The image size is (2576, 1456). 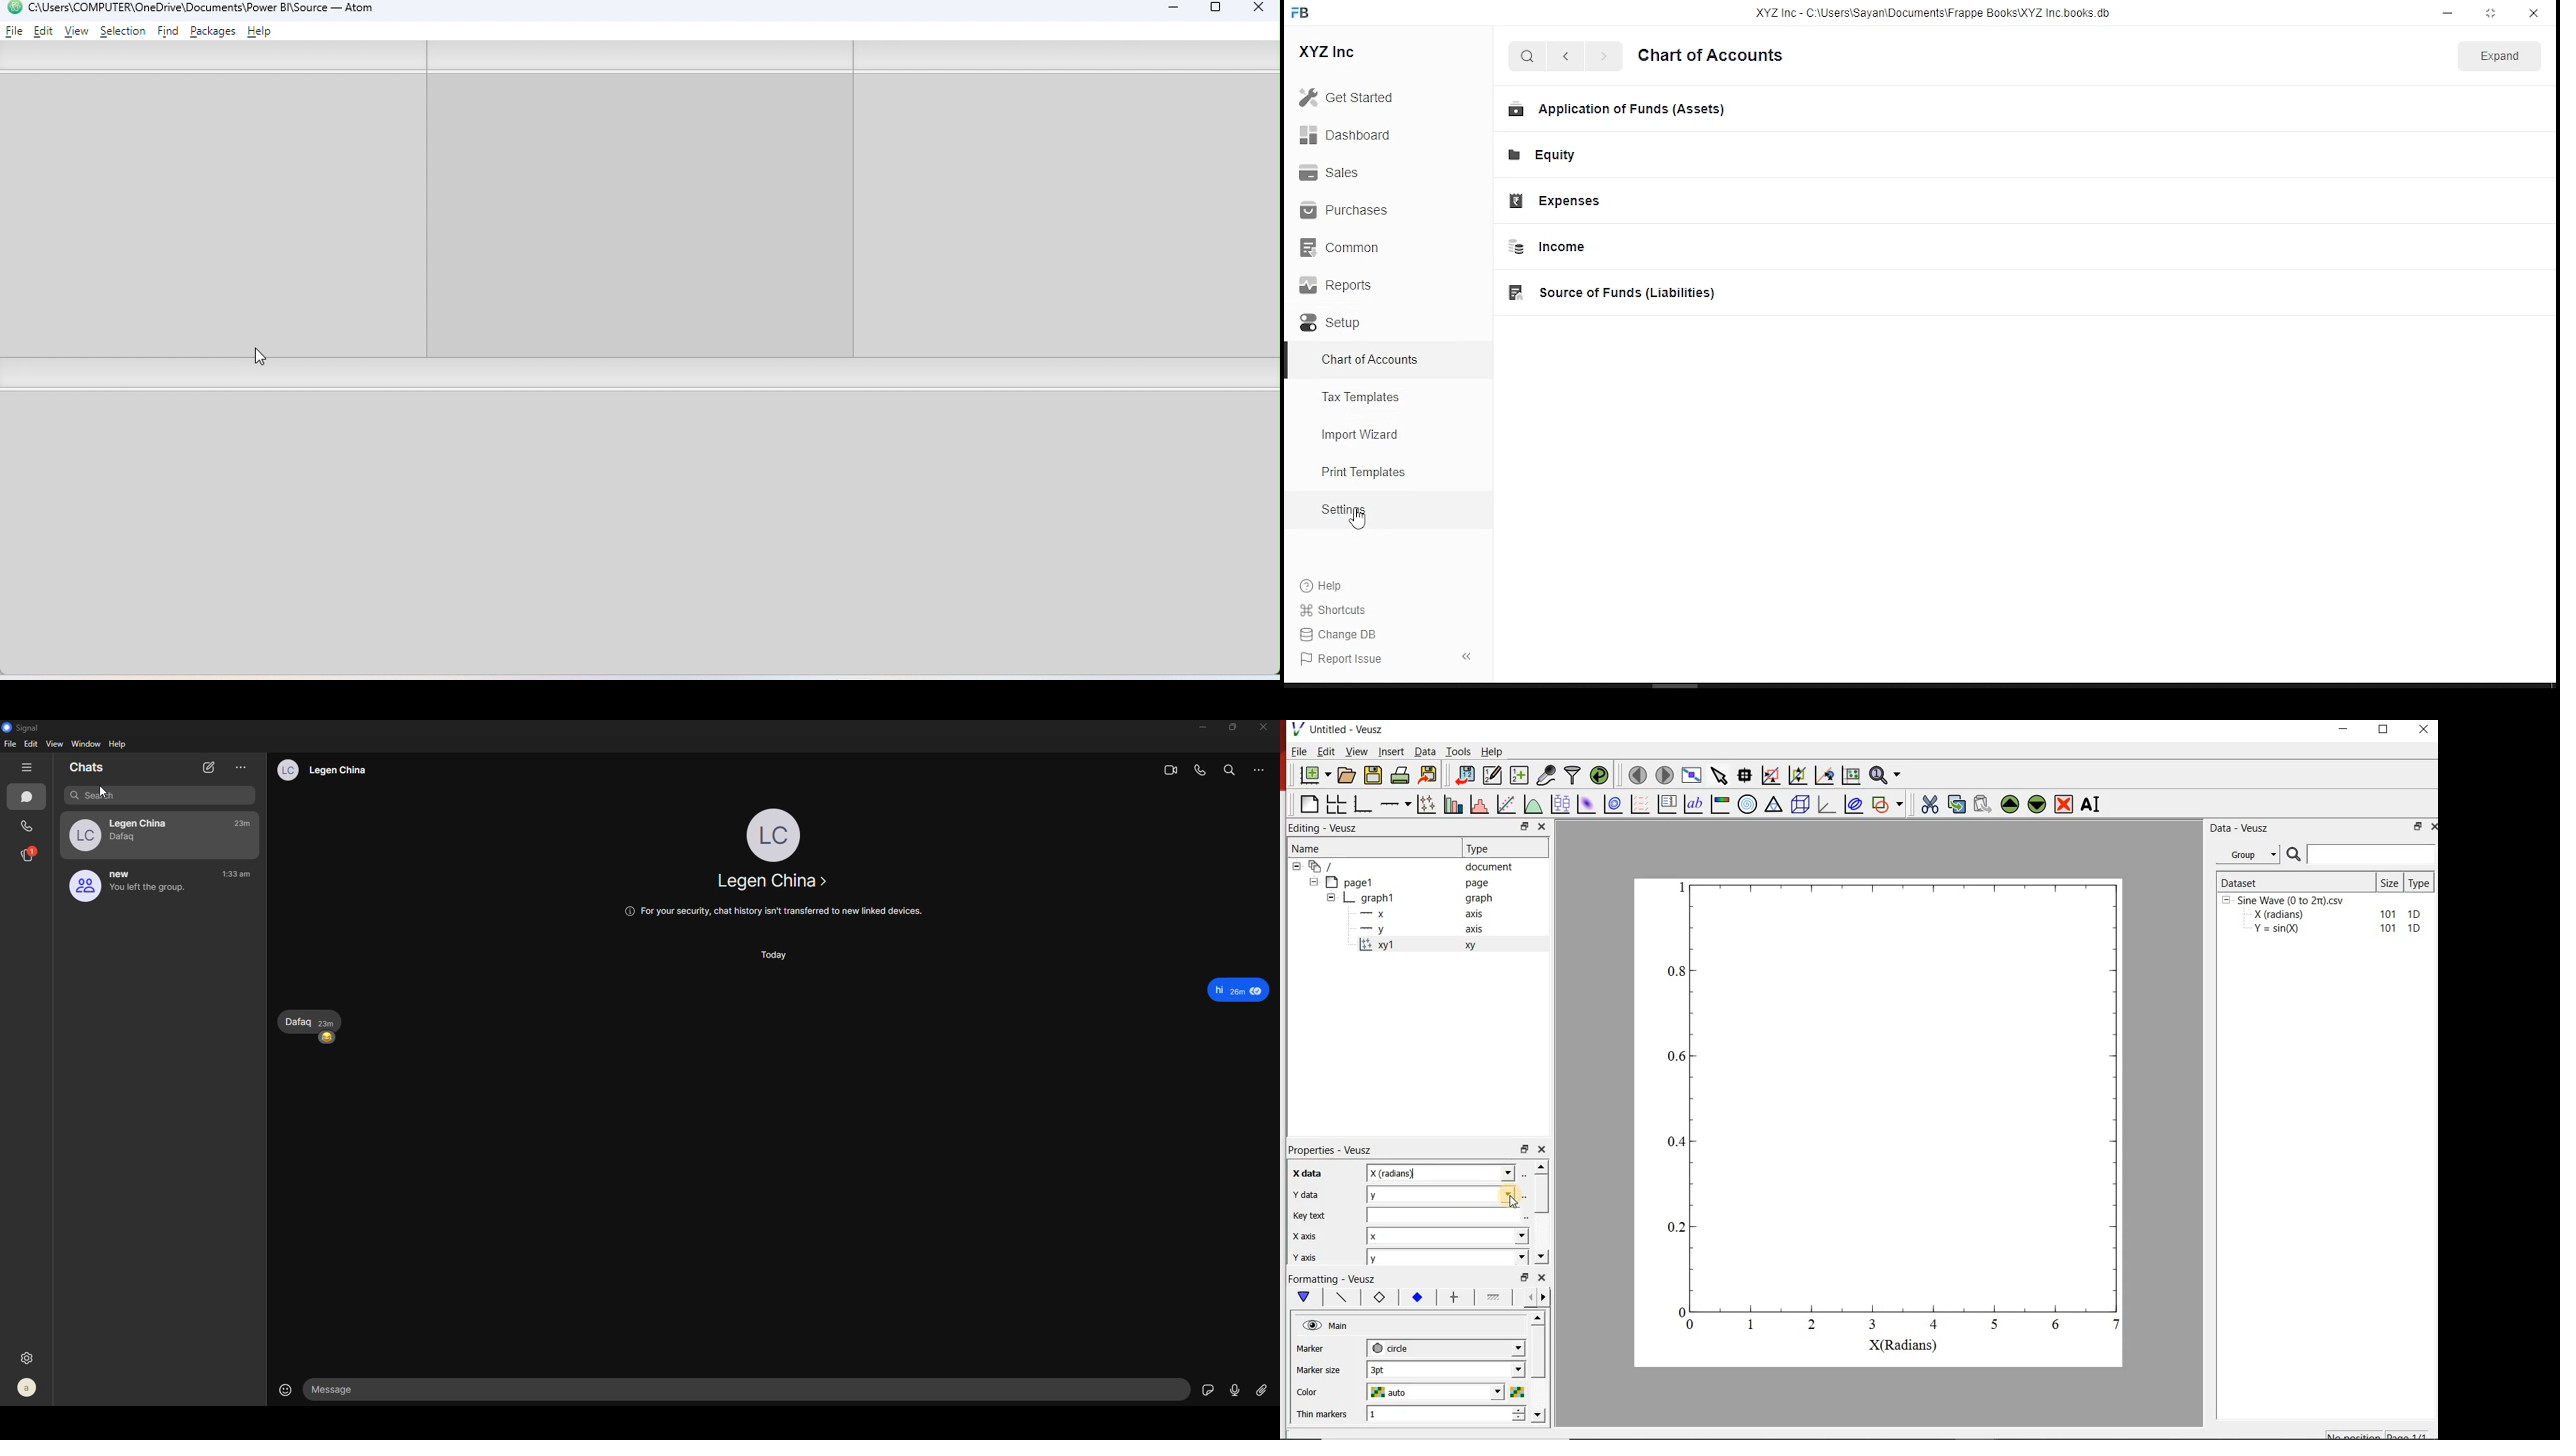 I want to click on chart of accountes, so click(x=1375, y=360).